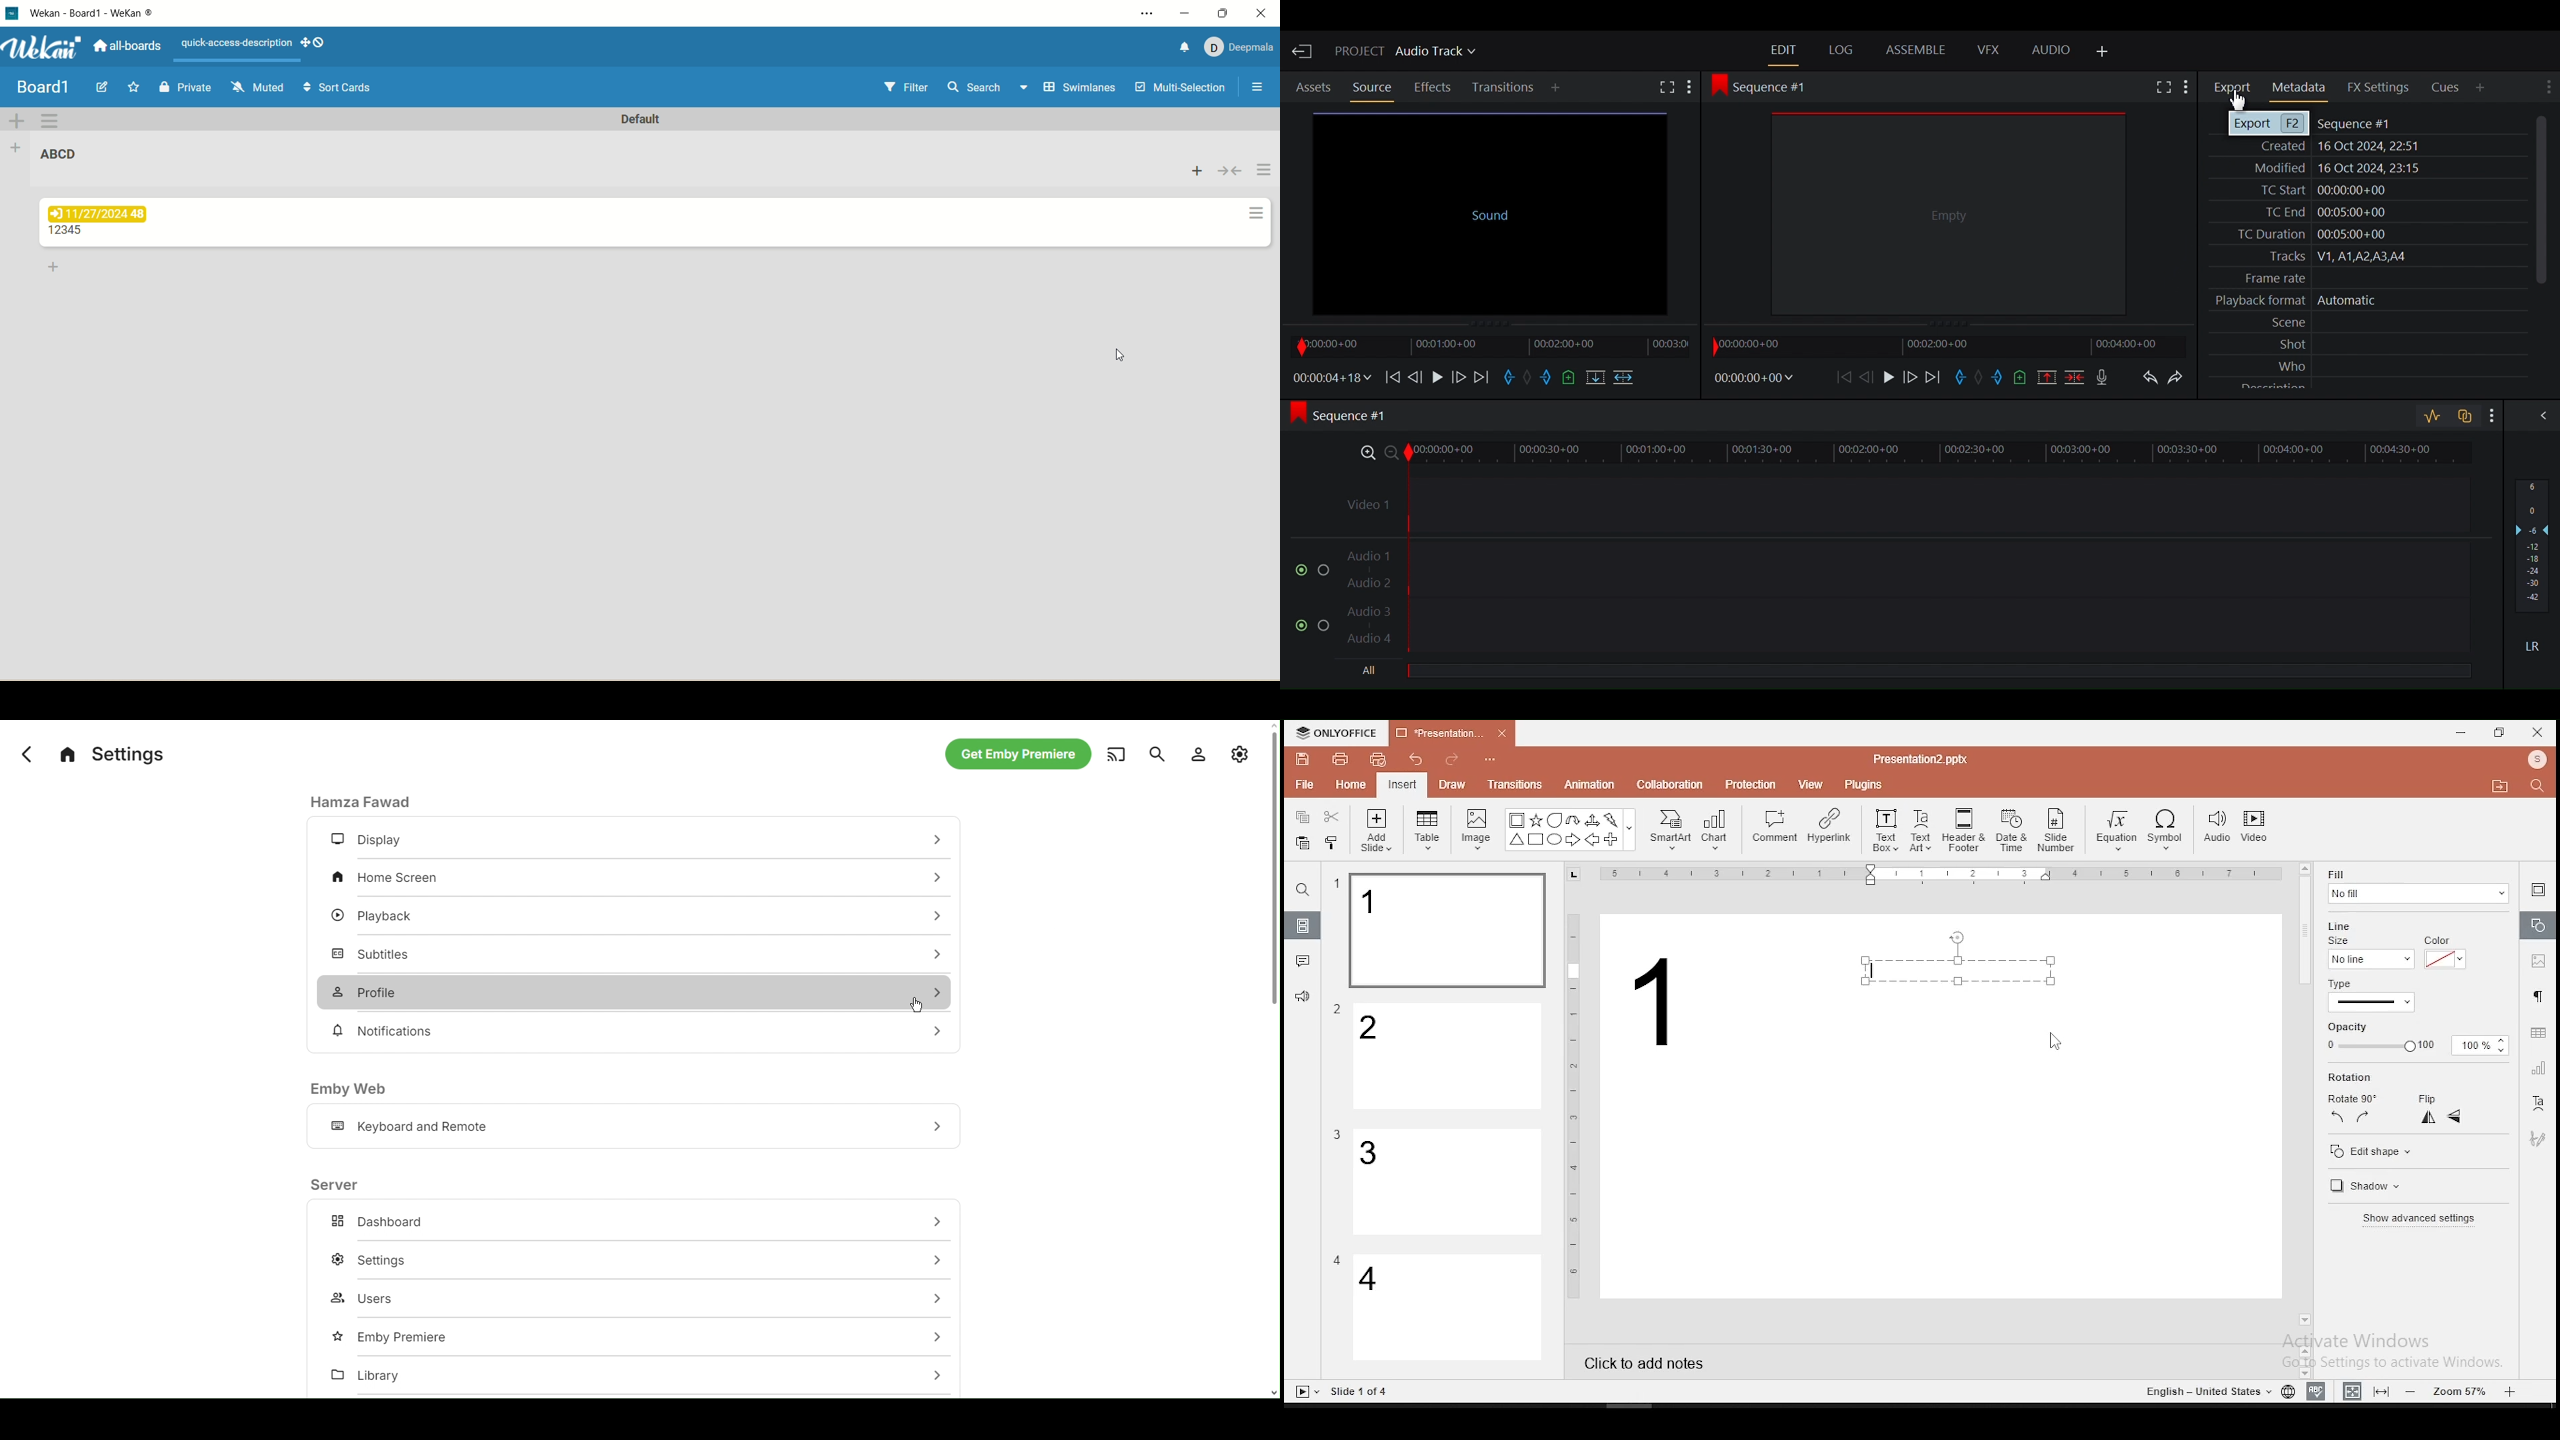 The width and height of the screenshot is (2576, 1456). I want to click on , so click(2533, 1138).